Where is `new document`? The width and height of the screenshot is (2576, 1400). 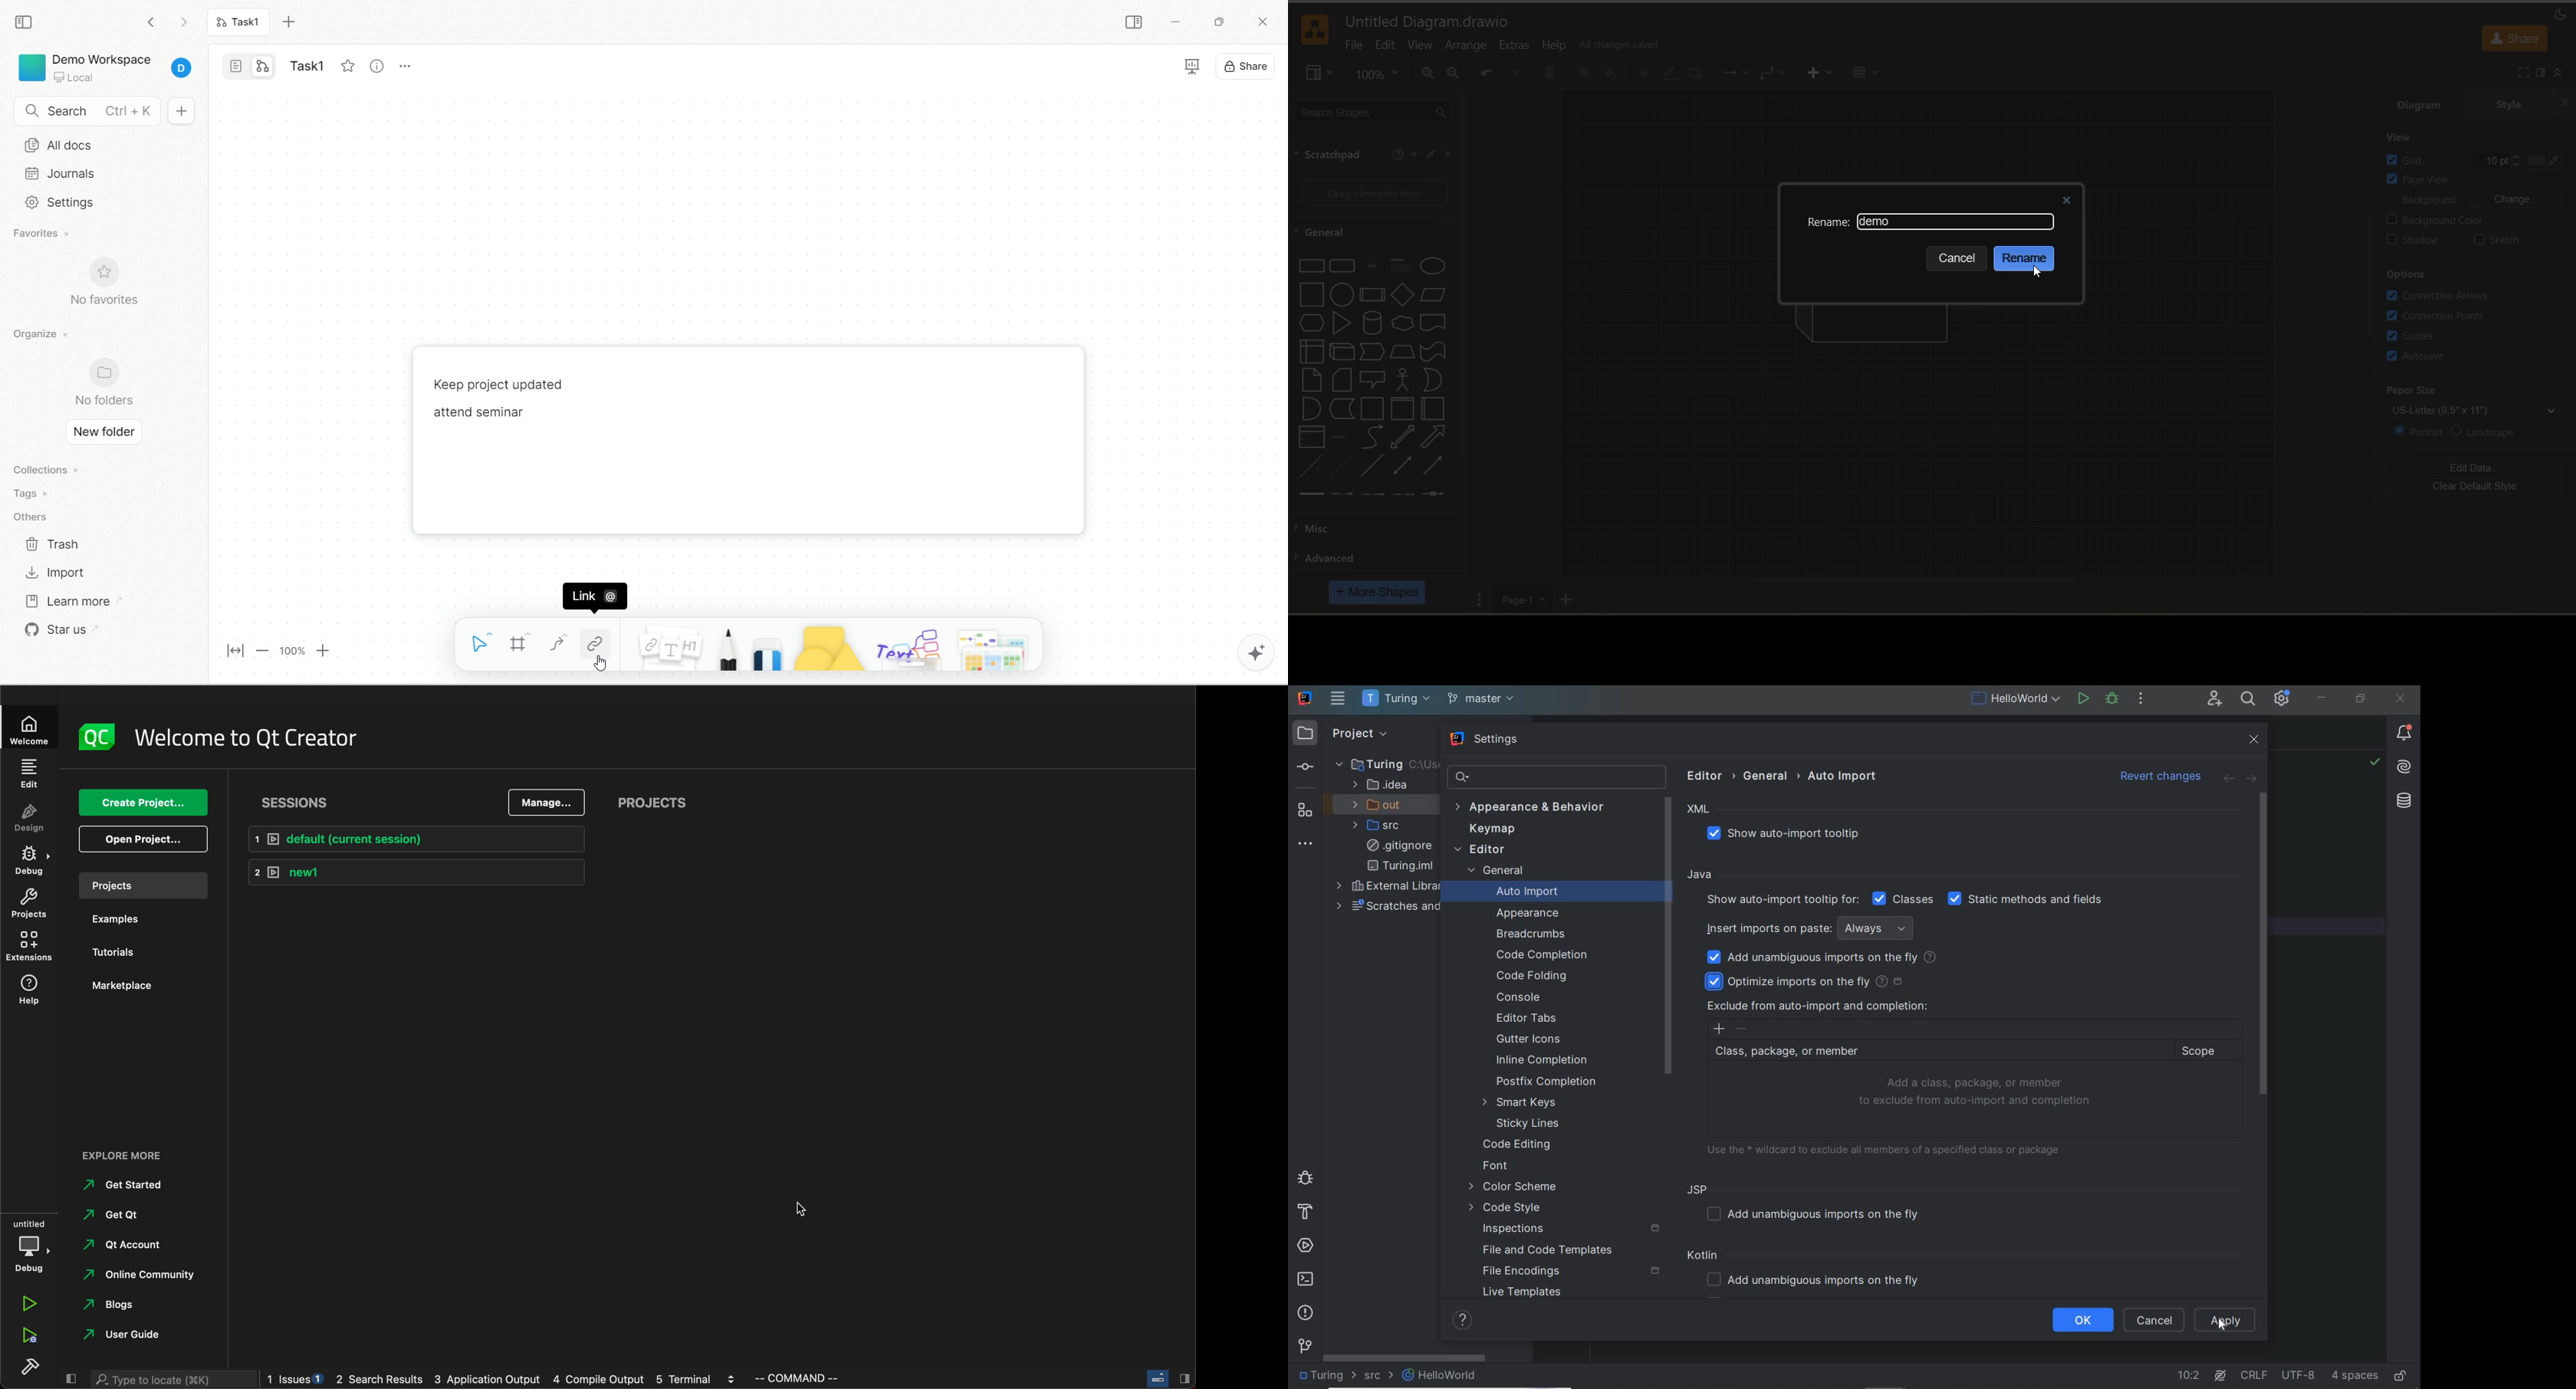
new document is located at coordinates (182, 113).